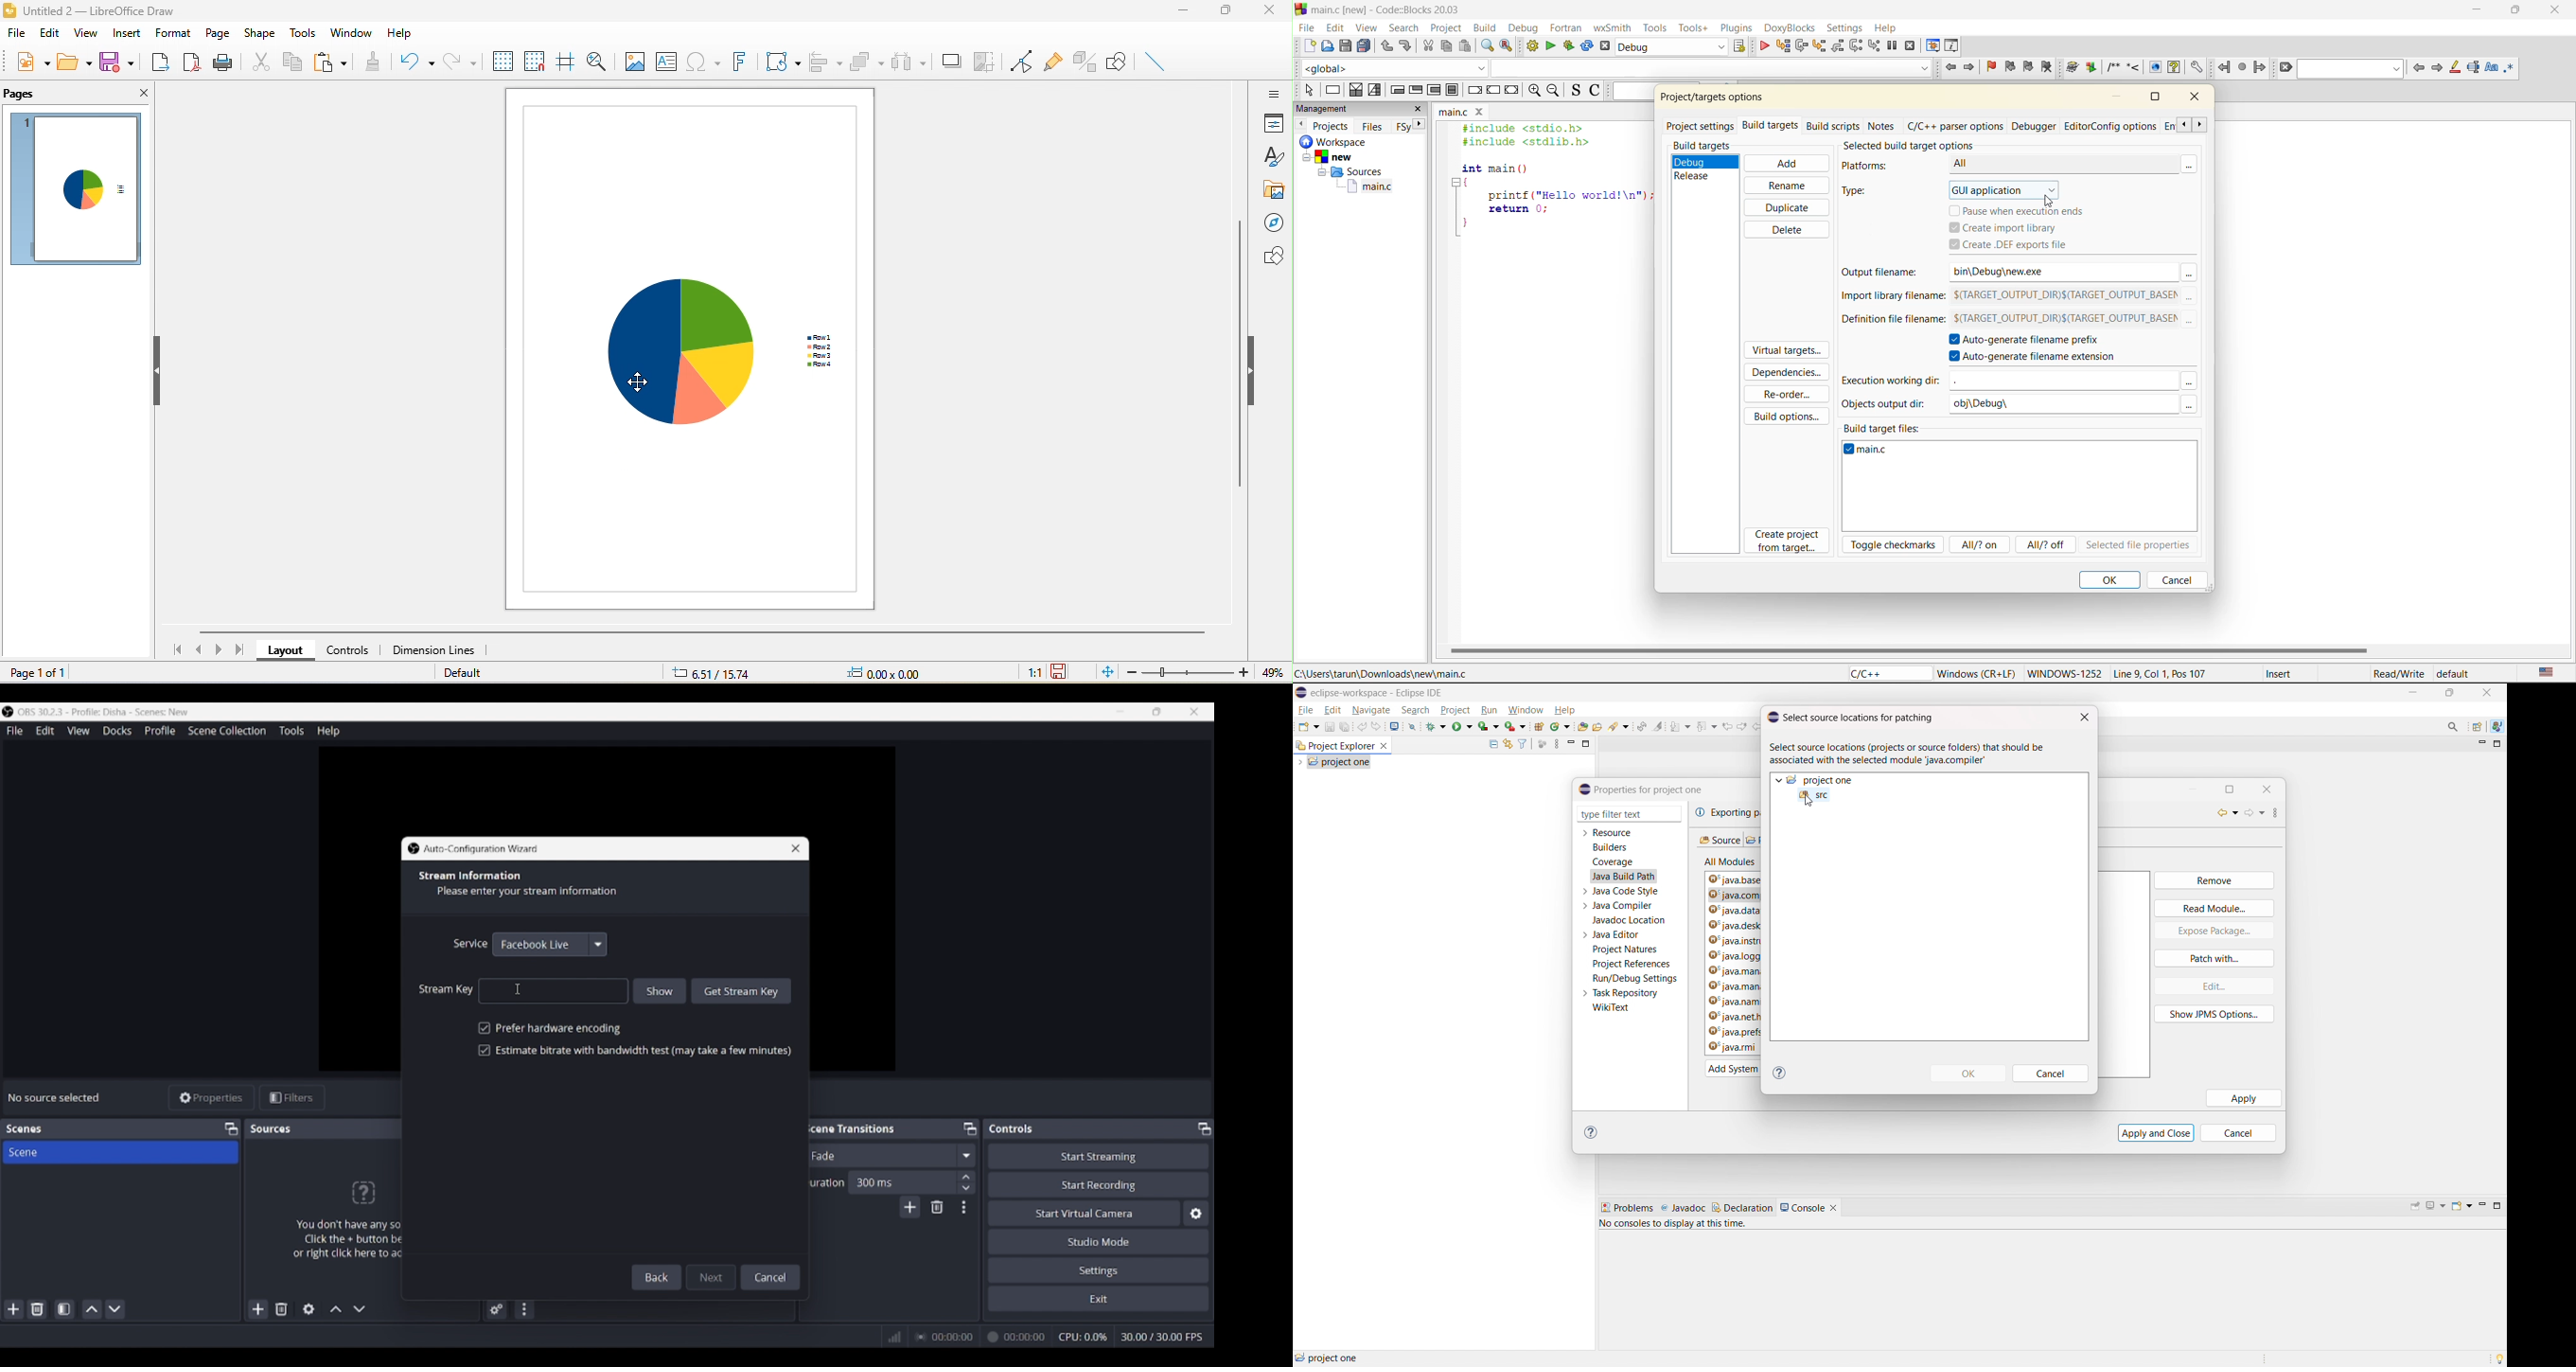 This screenshot has height=1372, width=2576. Describe the element at coordinates (1554, 92) in the screenshot. I see `zoom out` at that location.